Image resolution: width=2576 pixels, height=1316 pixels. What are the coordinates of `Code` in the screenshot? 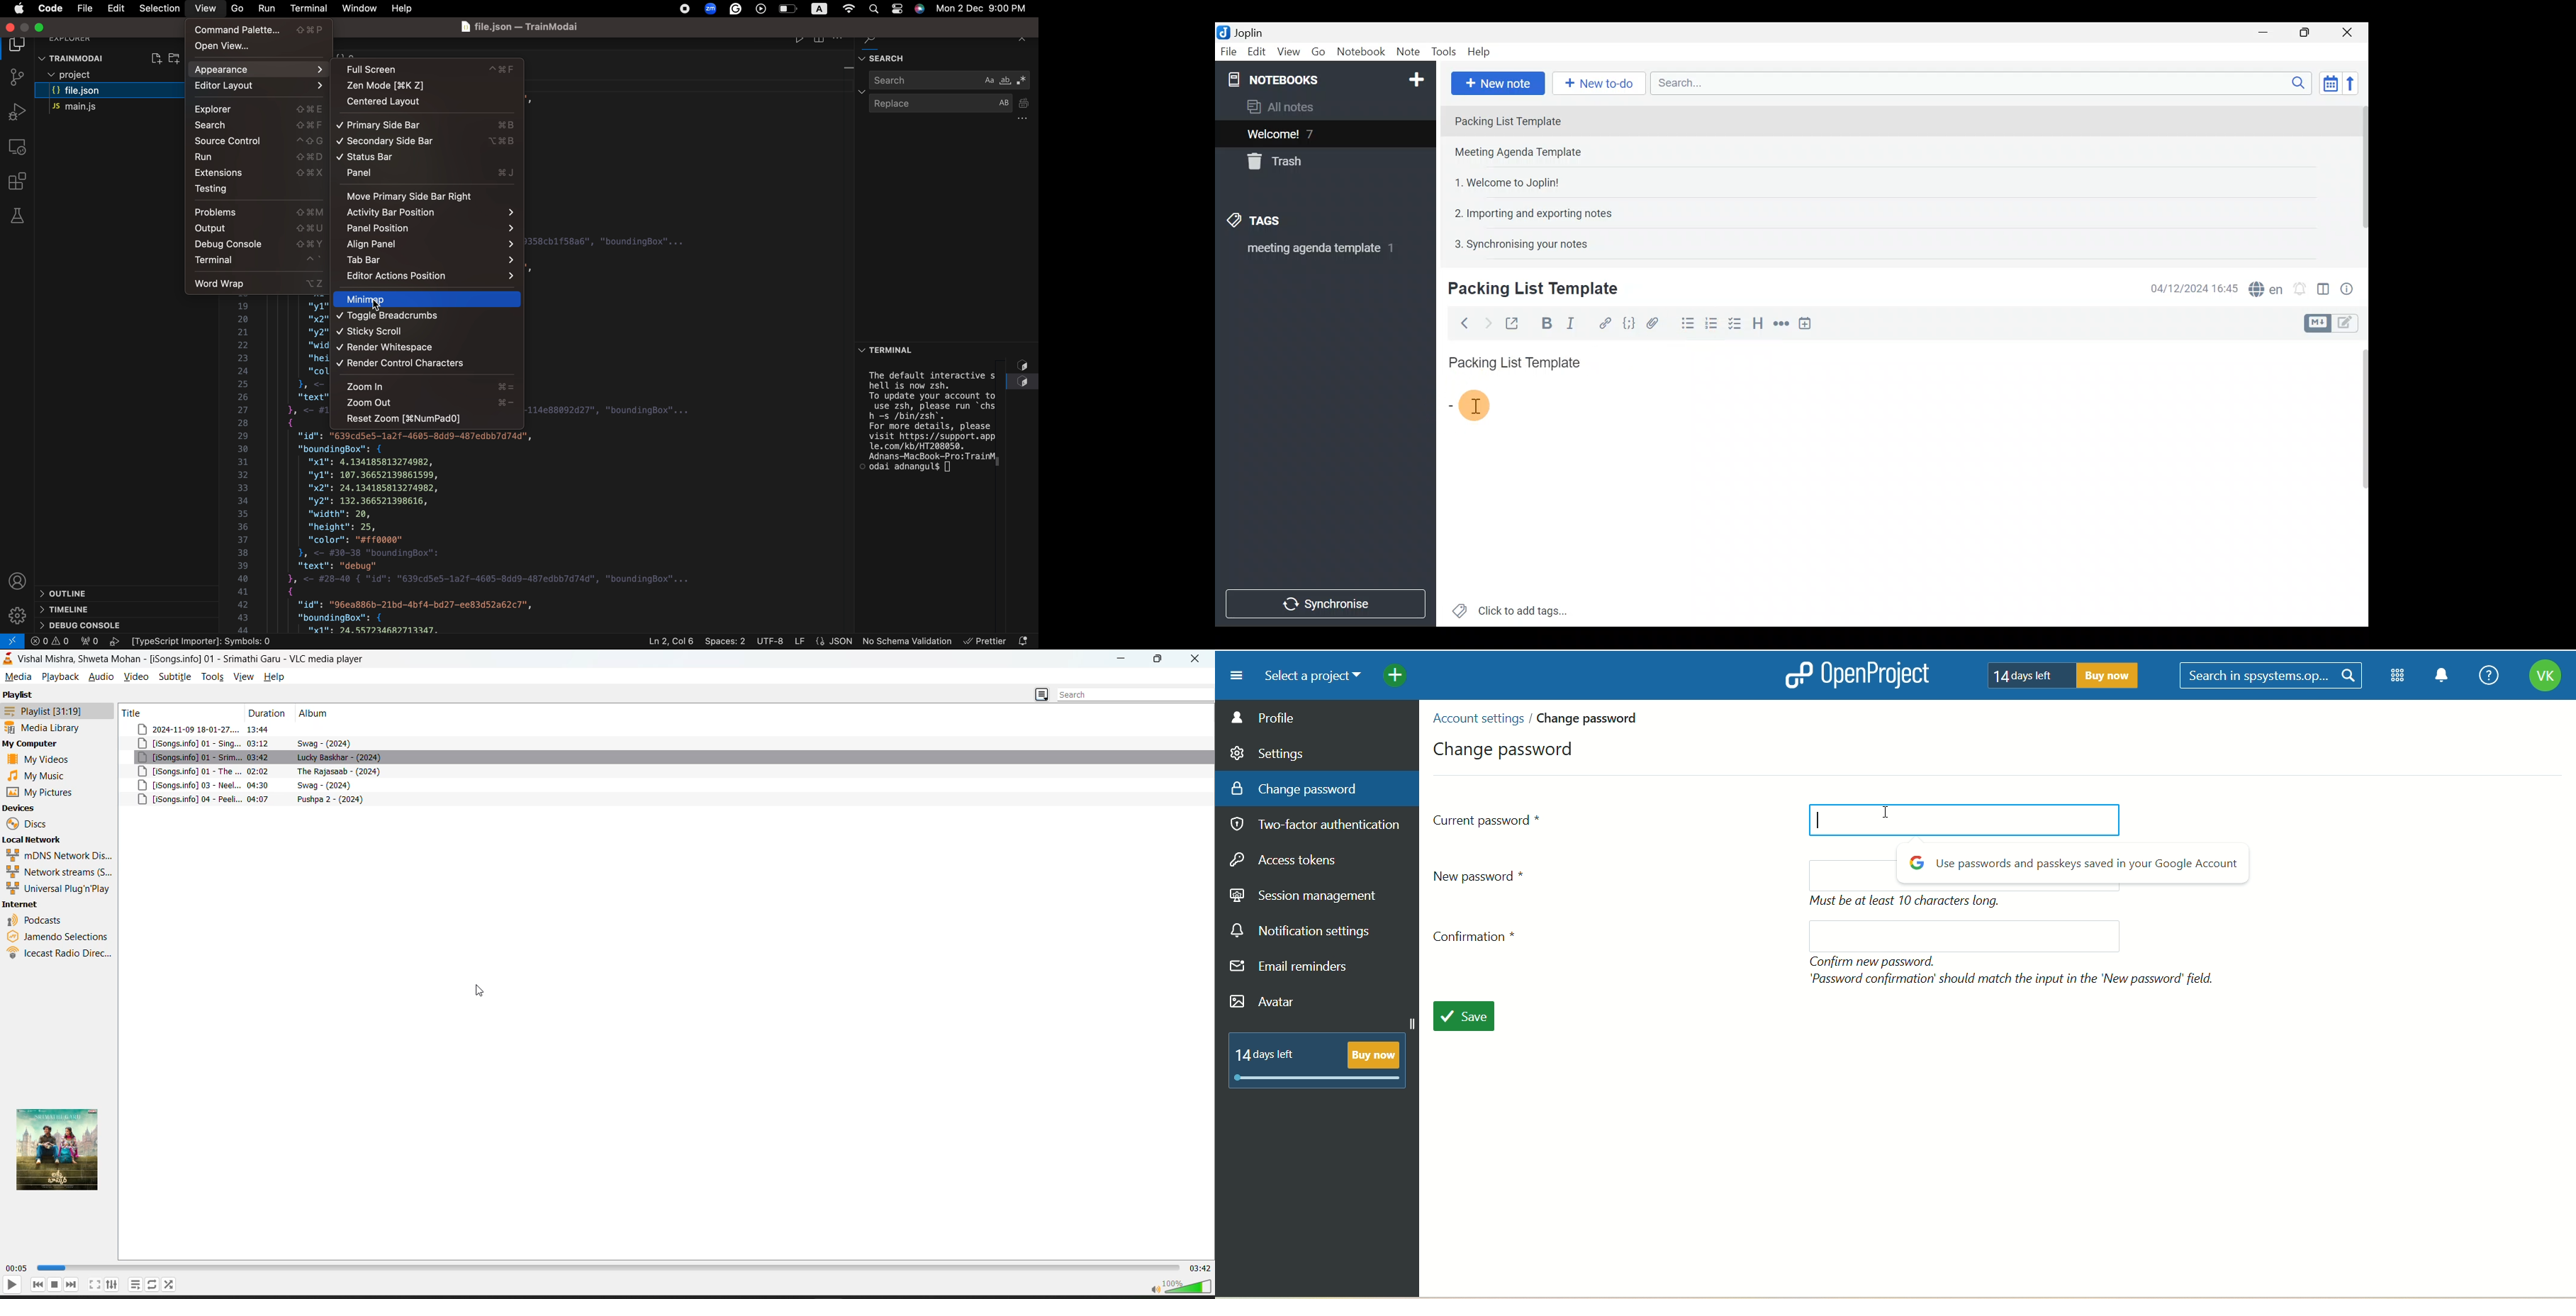 It's located at (1629, 322).